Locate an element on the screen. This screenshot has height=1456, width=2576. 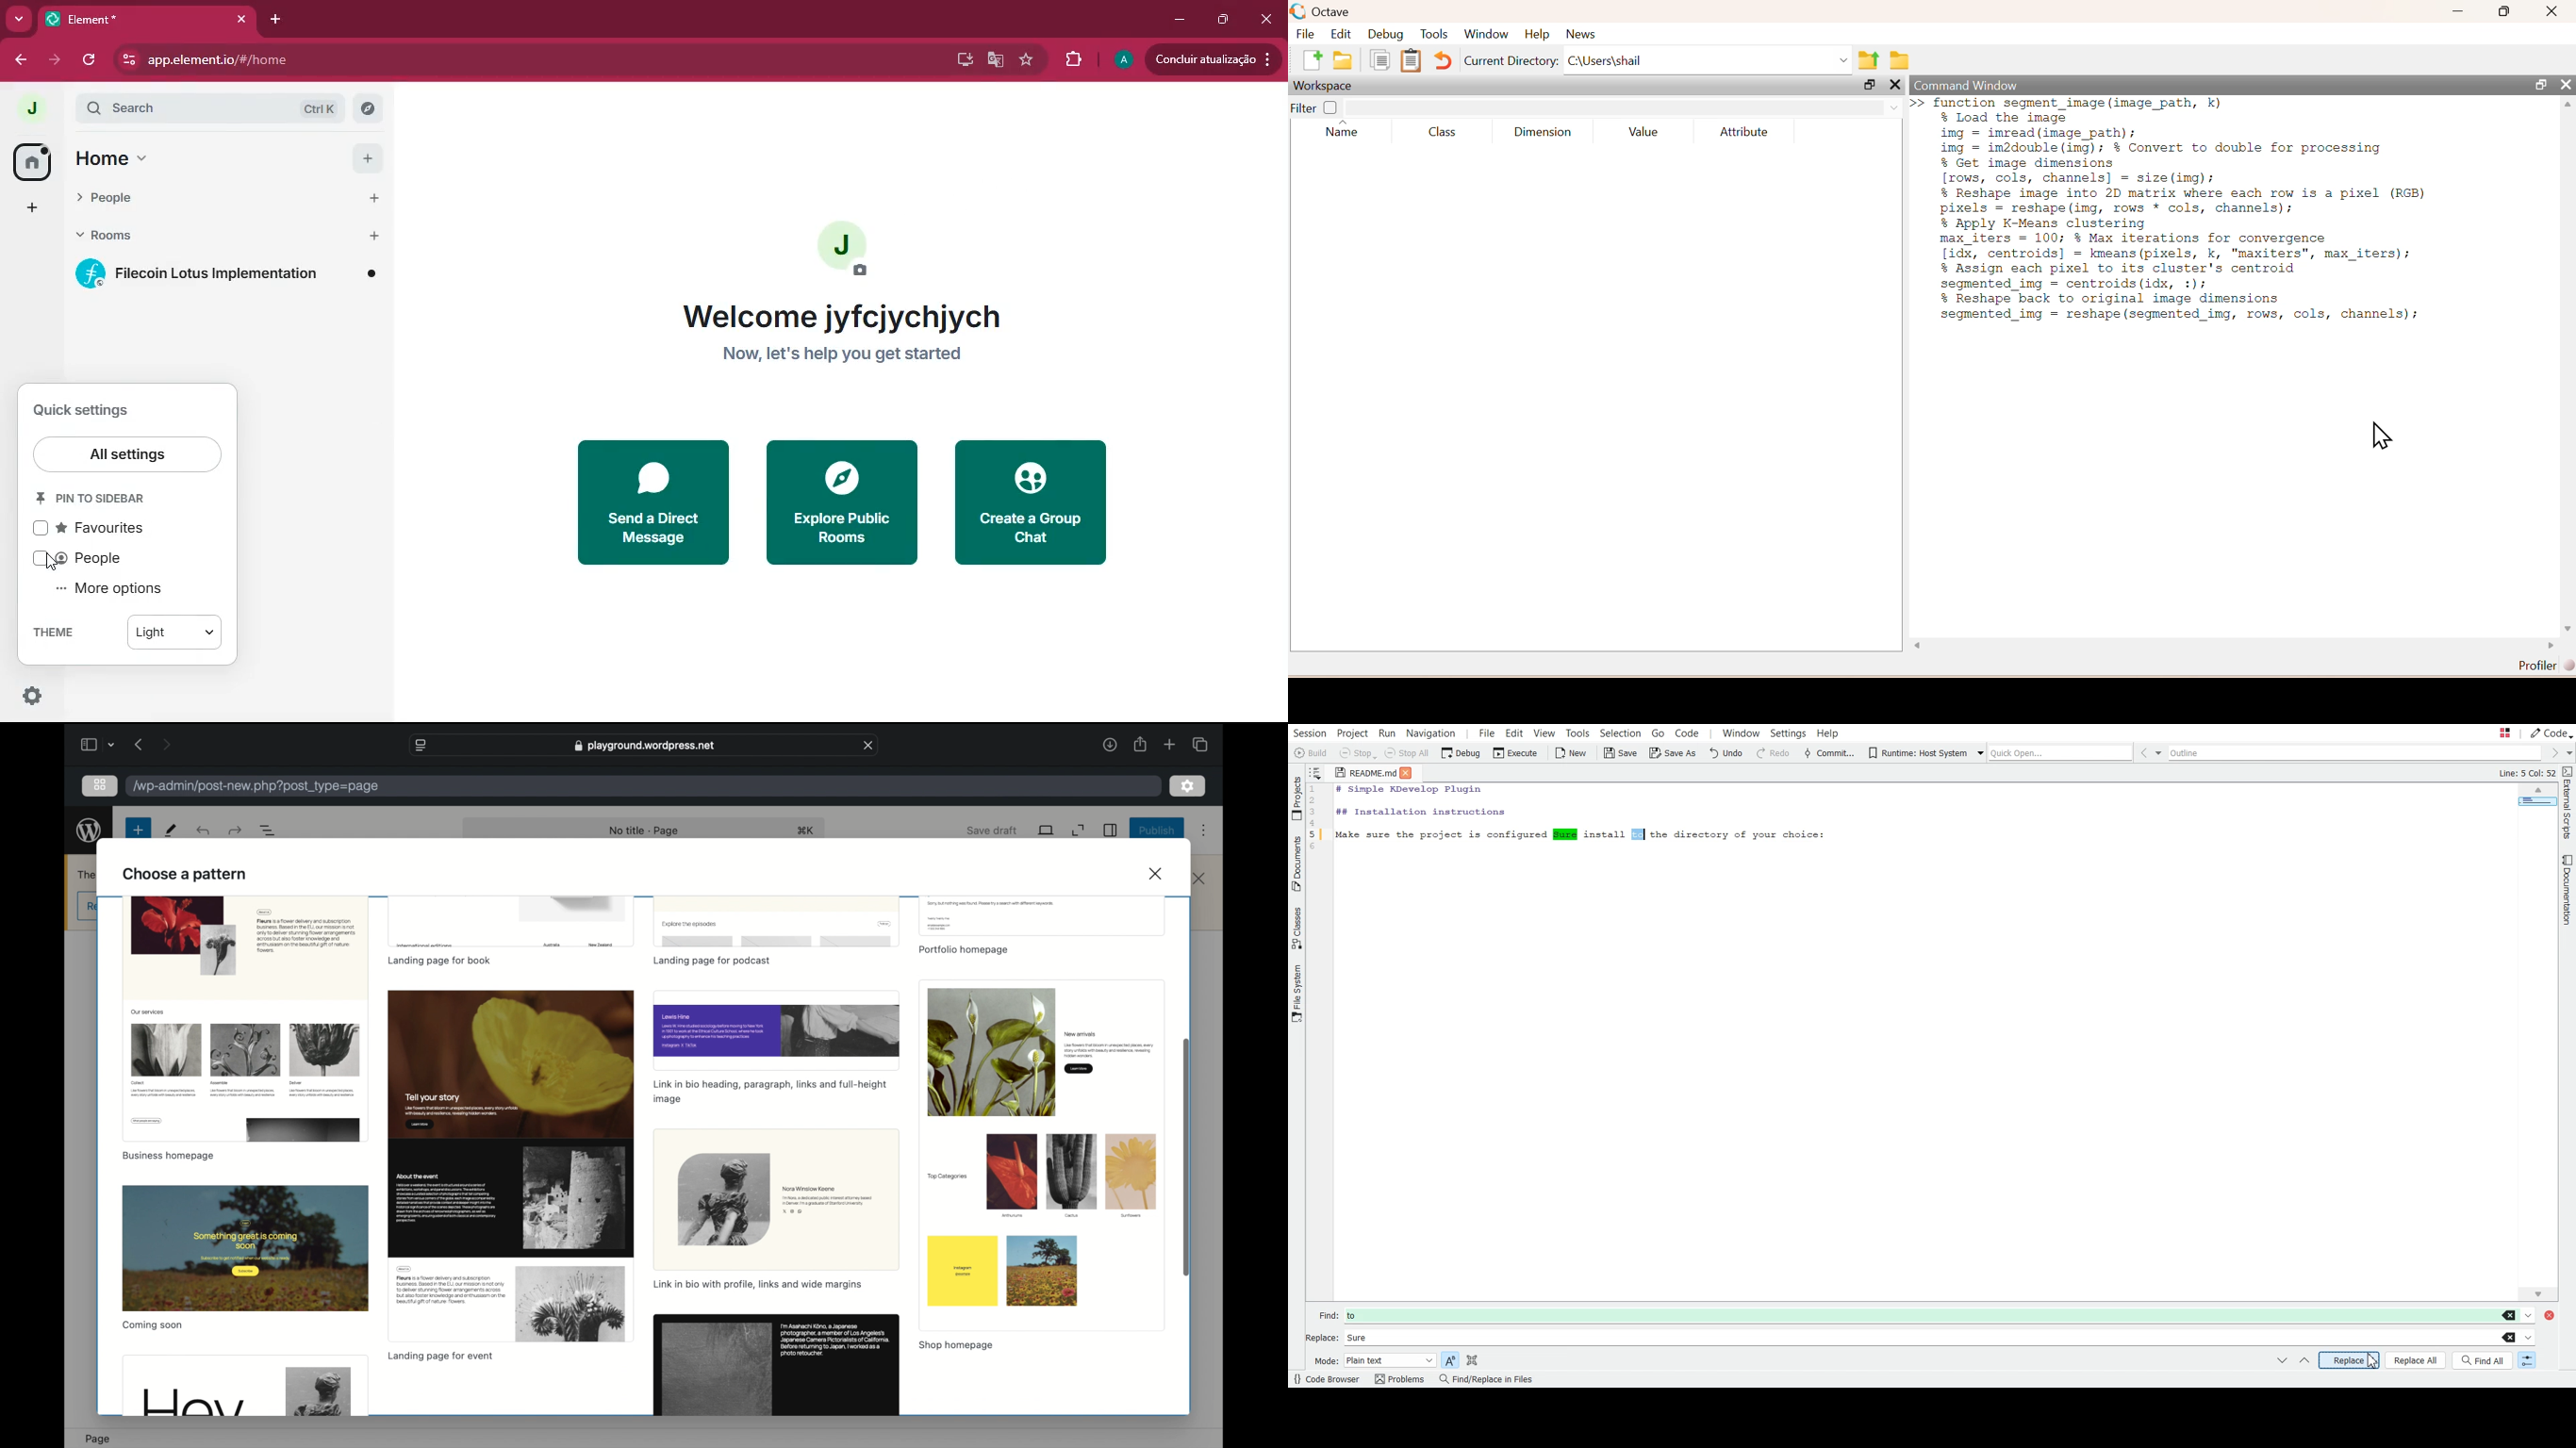
paste is located at coordinates (1411, 60).